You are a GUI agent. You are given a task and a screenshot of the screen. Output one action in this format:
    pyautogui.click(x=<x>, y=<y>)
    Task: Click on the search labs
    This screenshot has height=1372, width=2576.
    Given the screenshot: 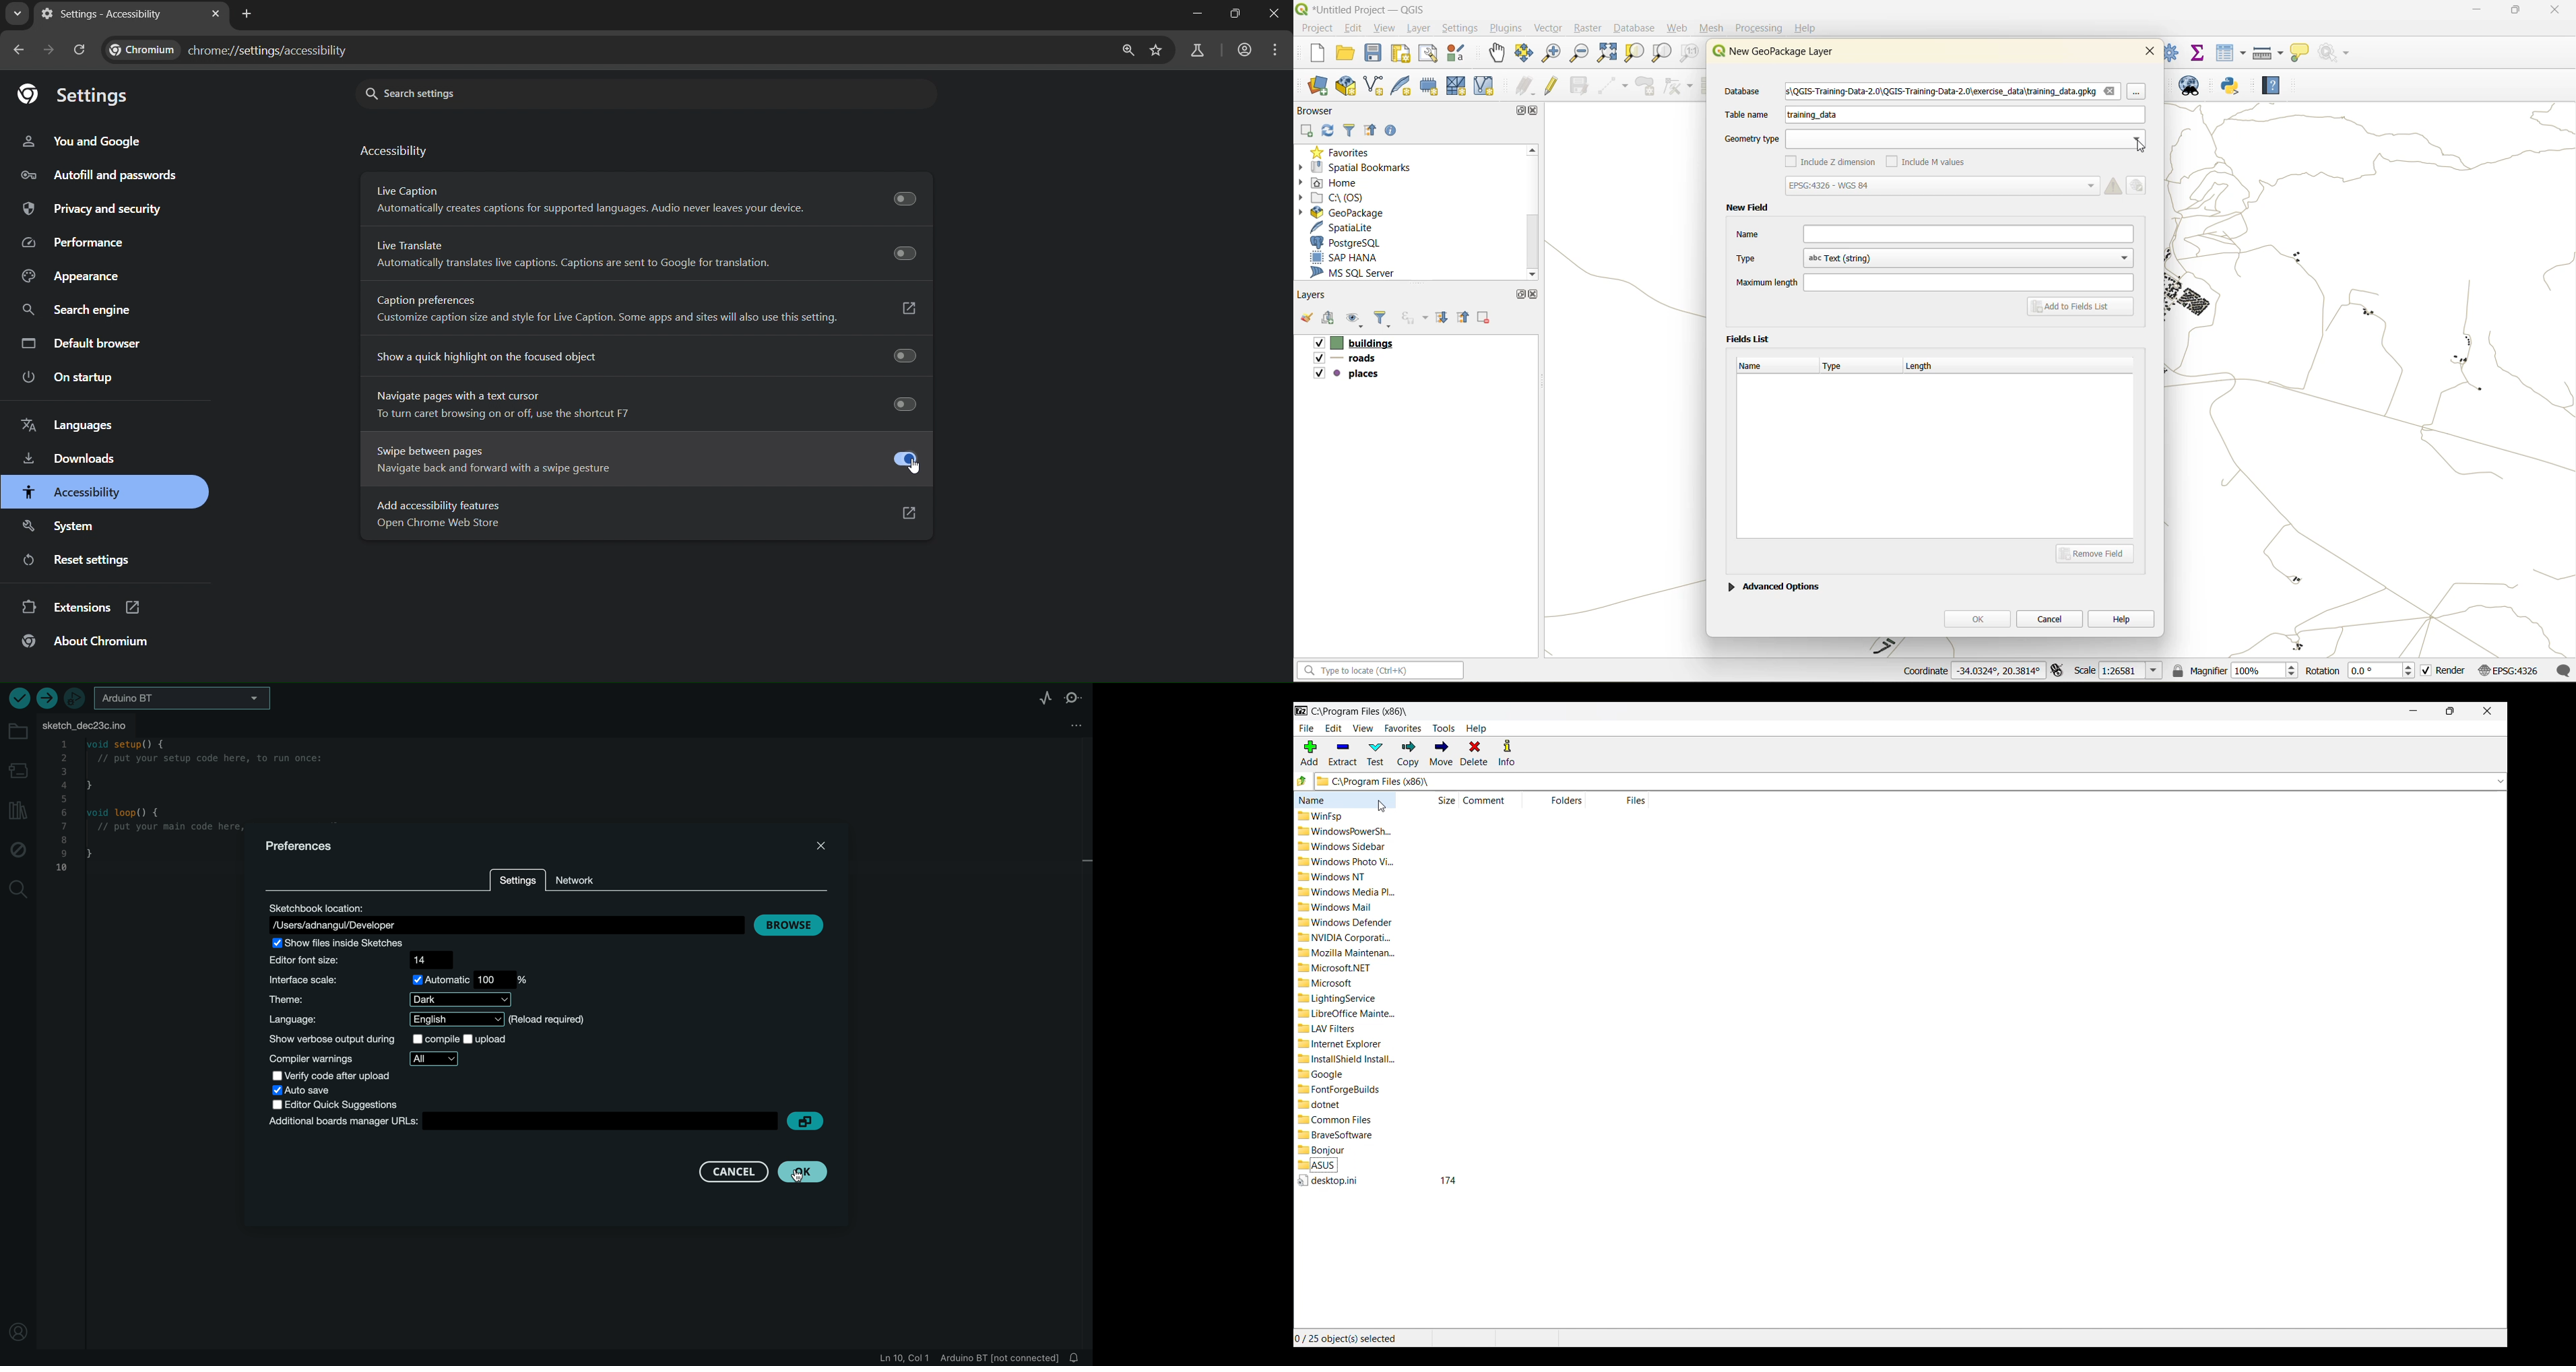 What is the action you would take?
    pyautogui.click(x=1195, y=51)
    